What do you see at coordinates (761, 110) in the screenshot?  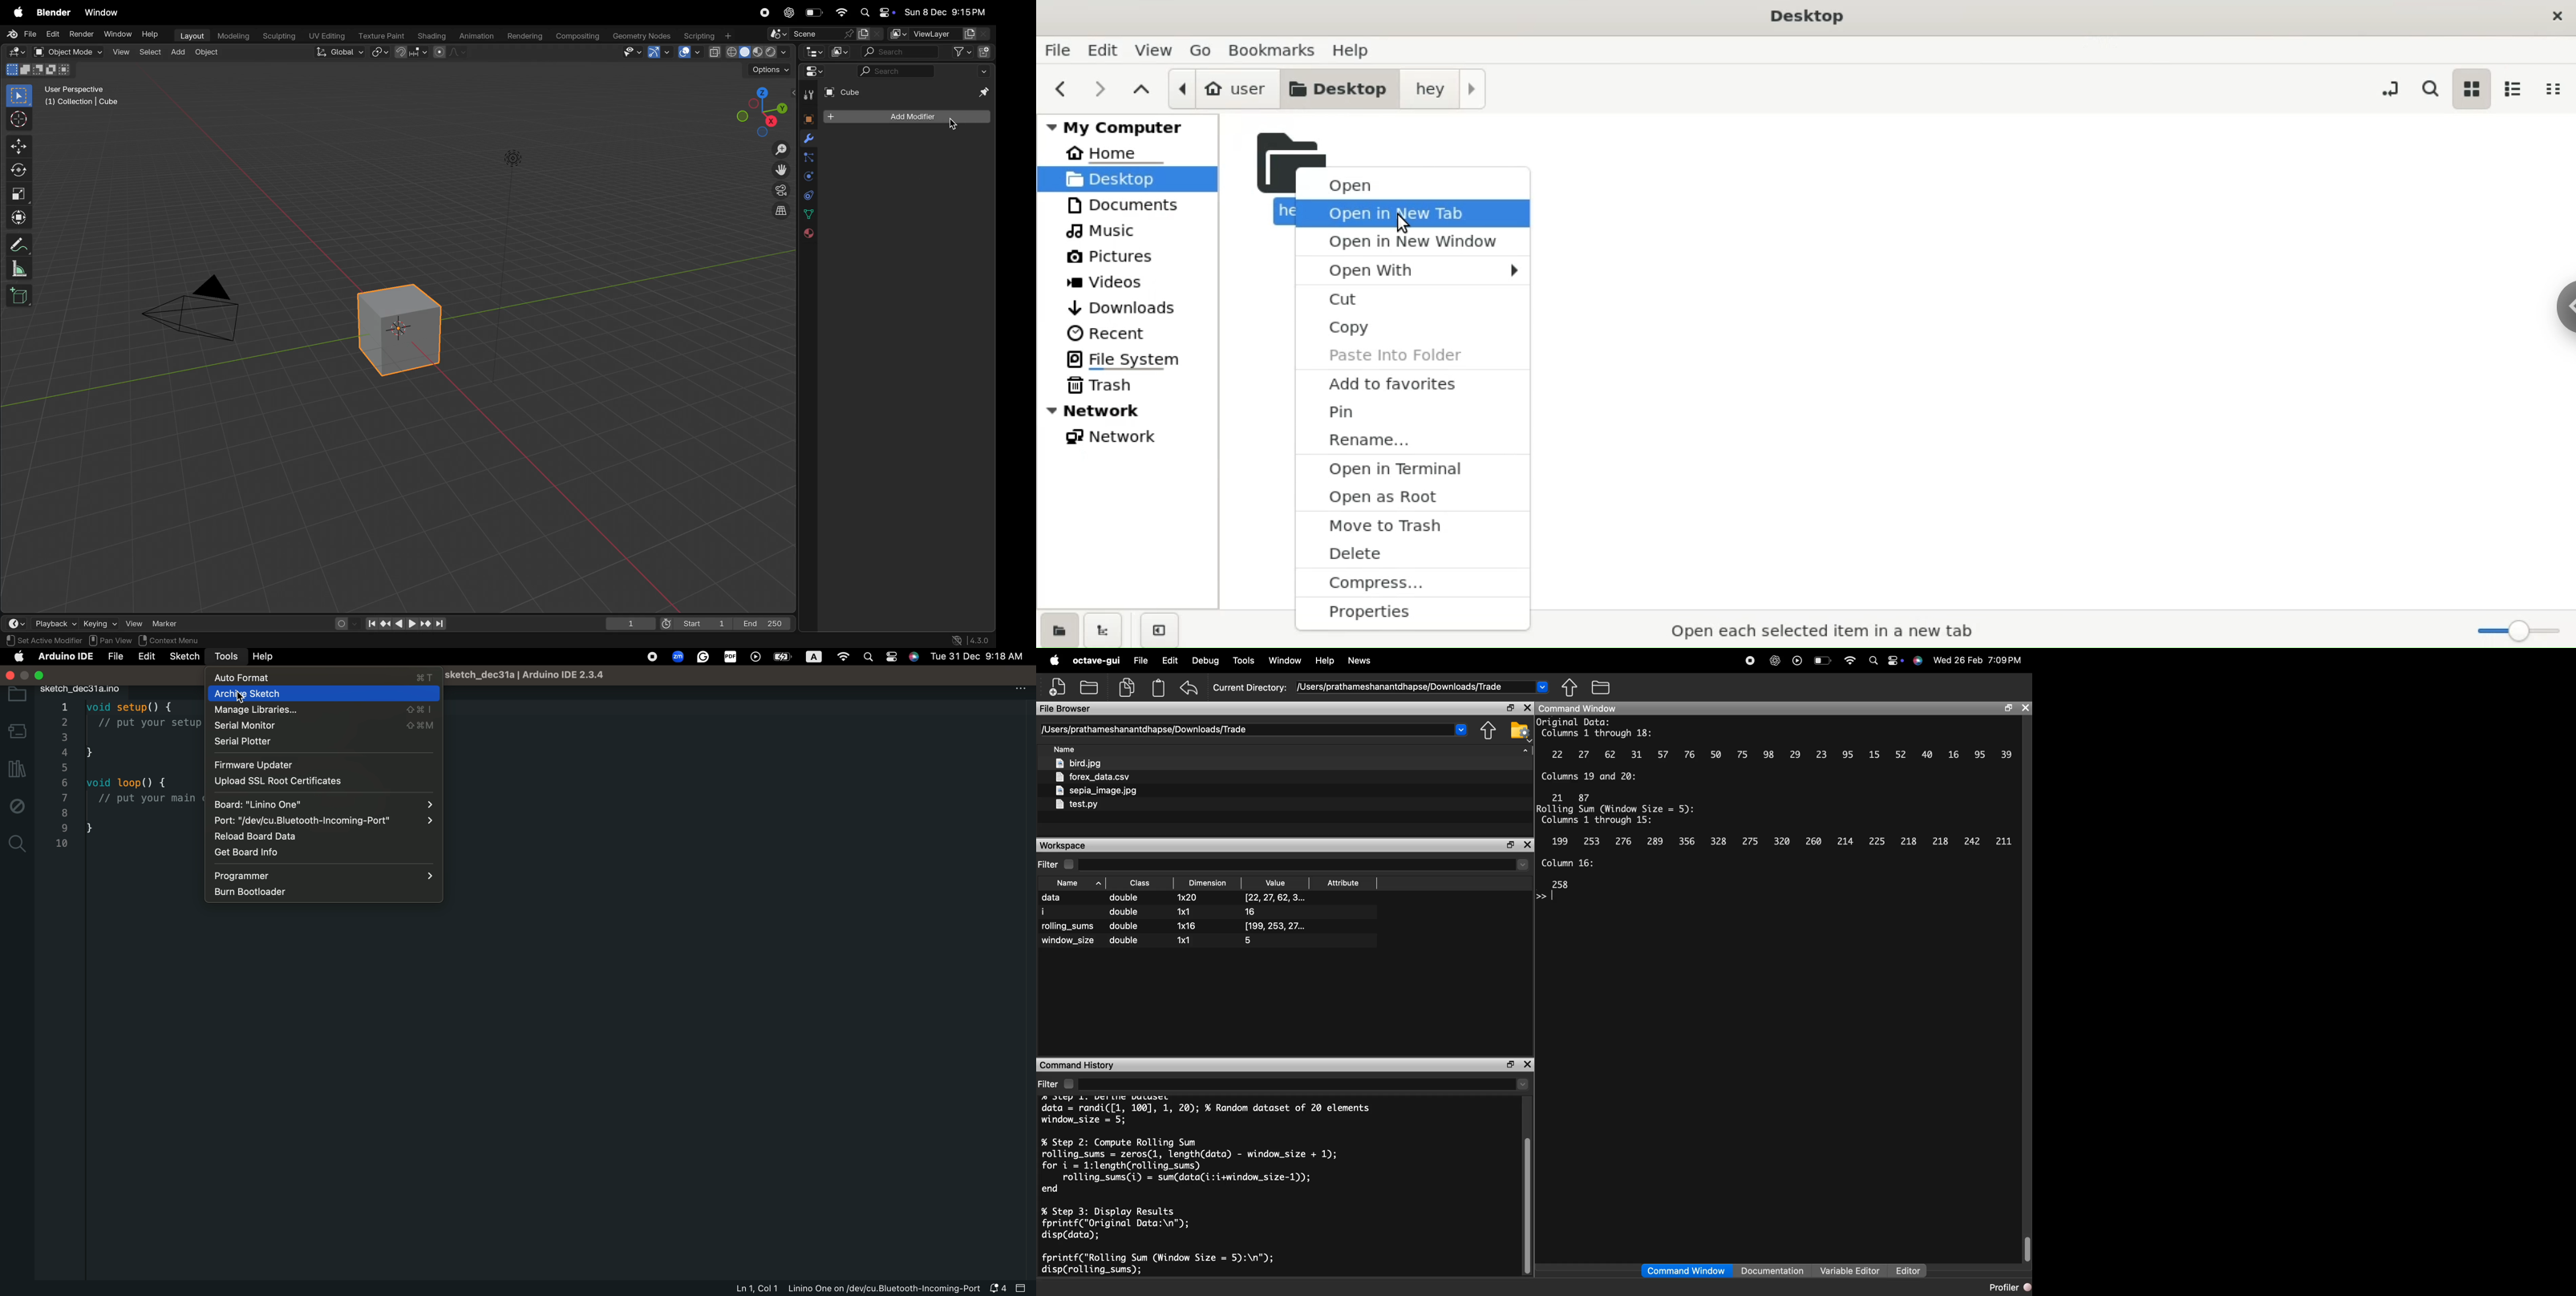 I see `view points` at bounding box center [761, 110].